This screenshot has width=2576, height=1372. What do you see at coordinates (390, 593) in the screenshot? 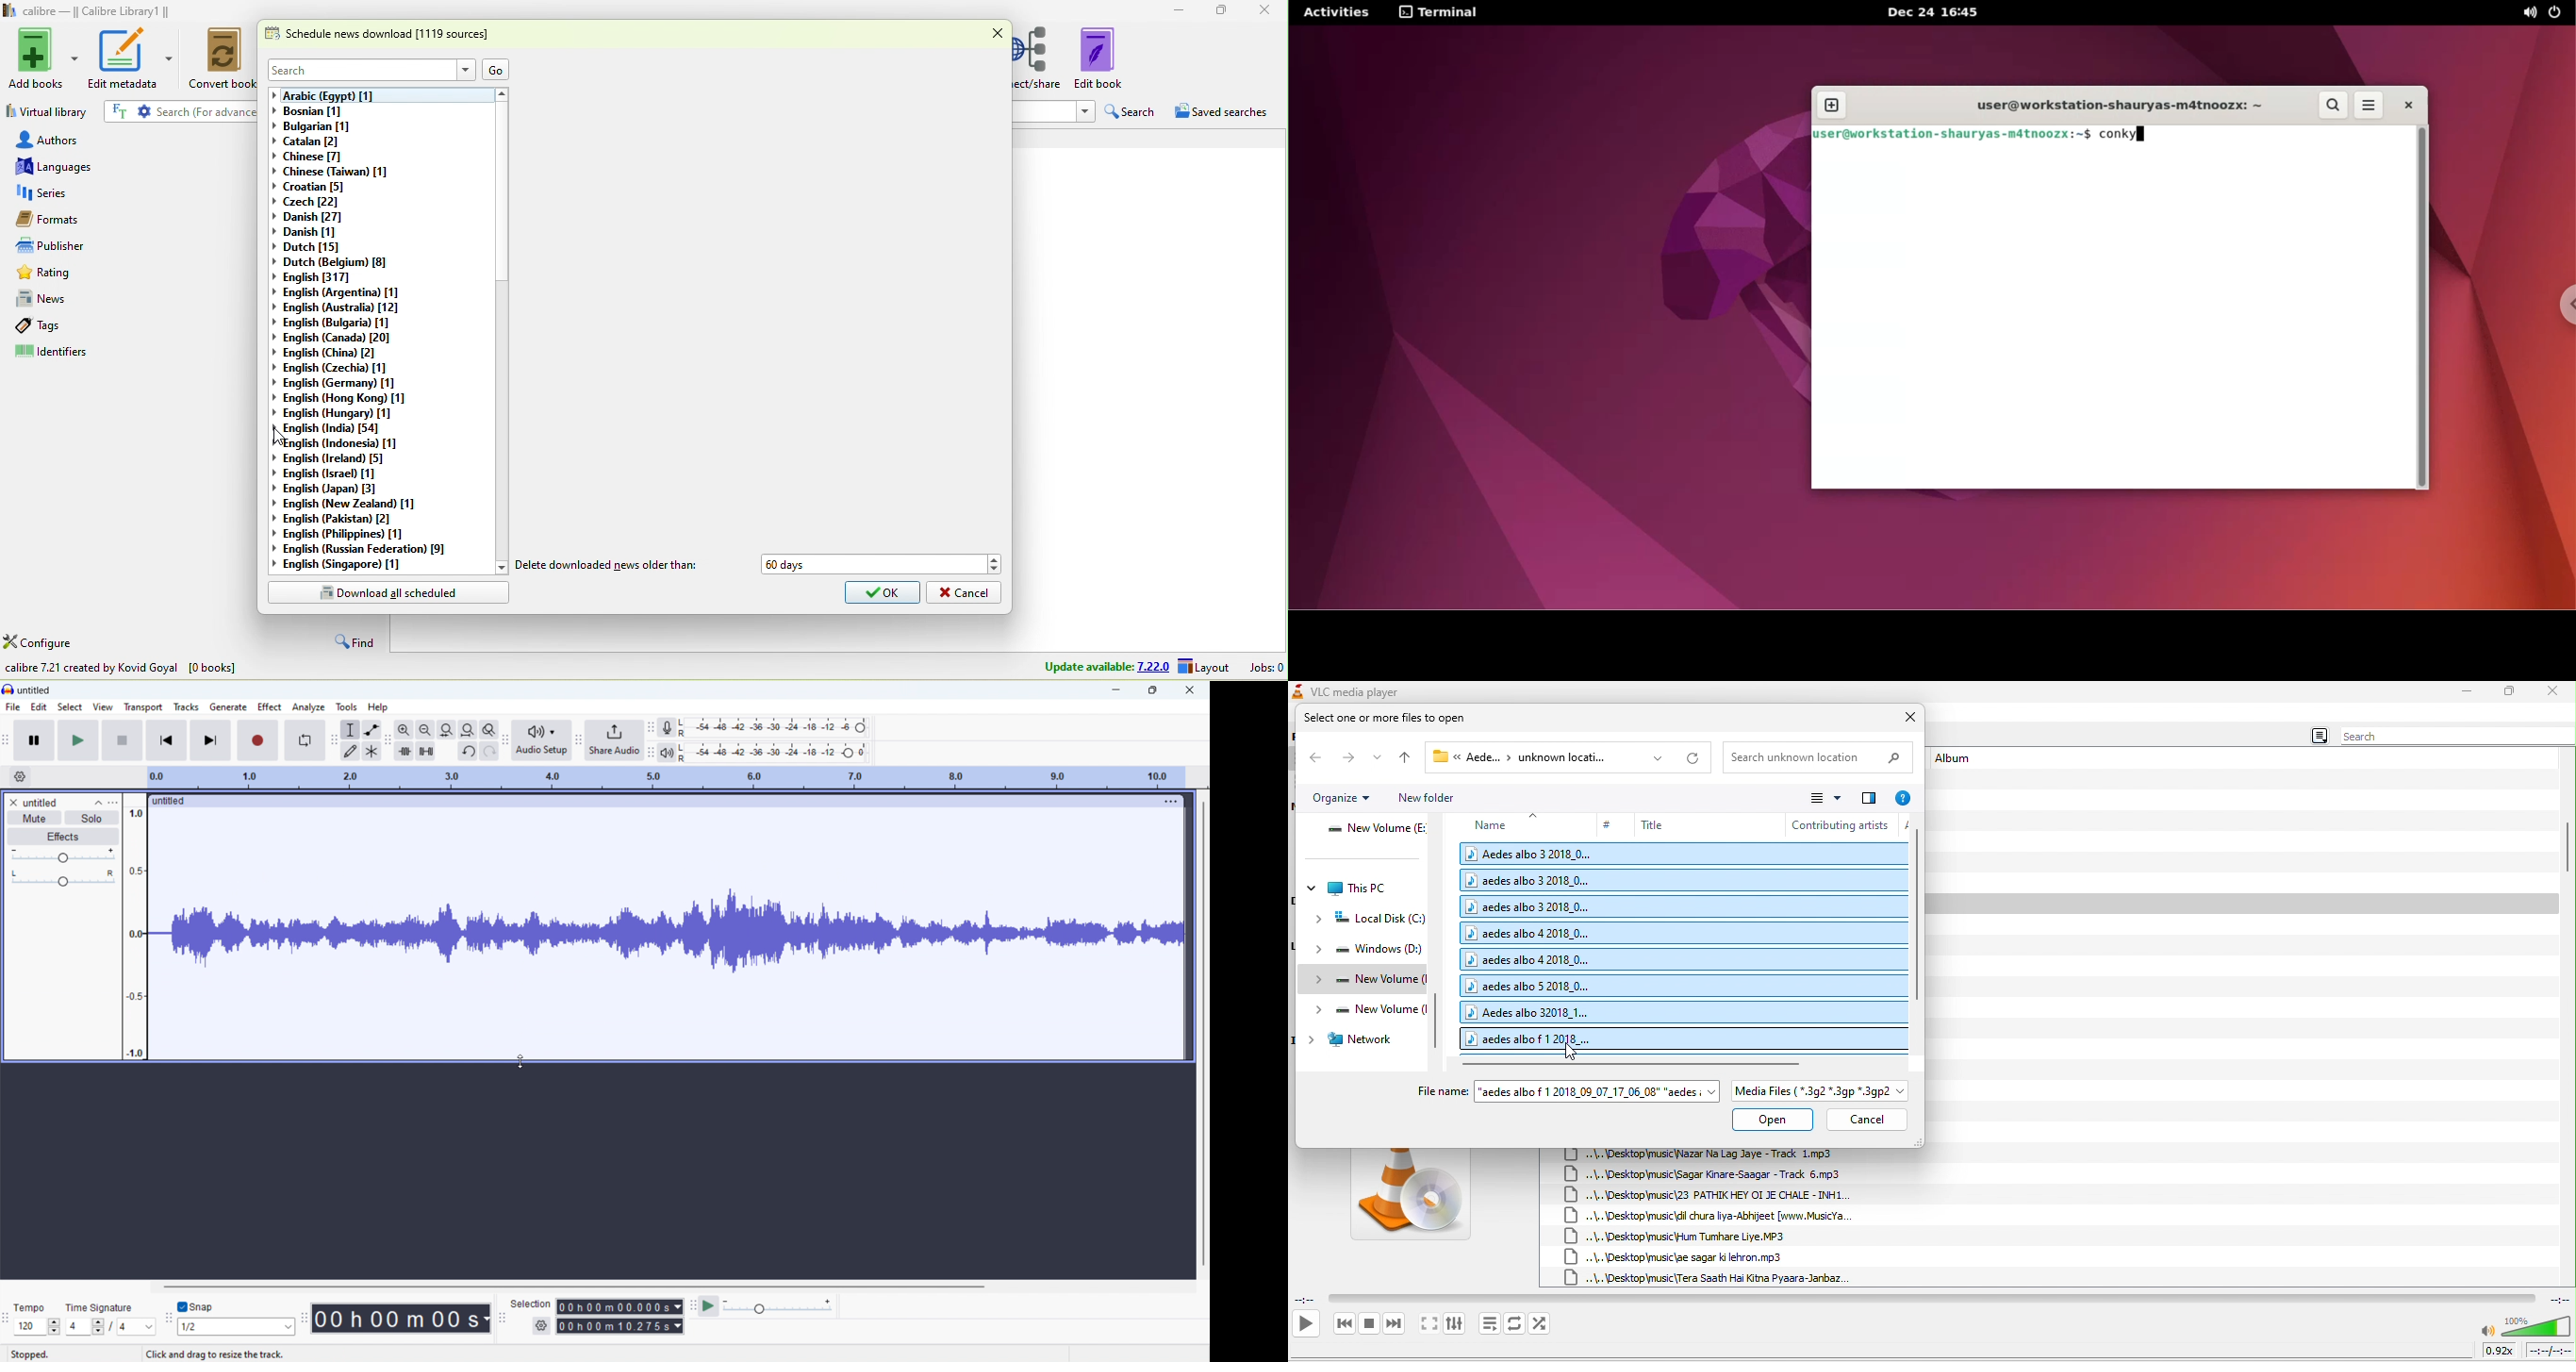
I see `download all scheduled` at bounding box center [390, 593].